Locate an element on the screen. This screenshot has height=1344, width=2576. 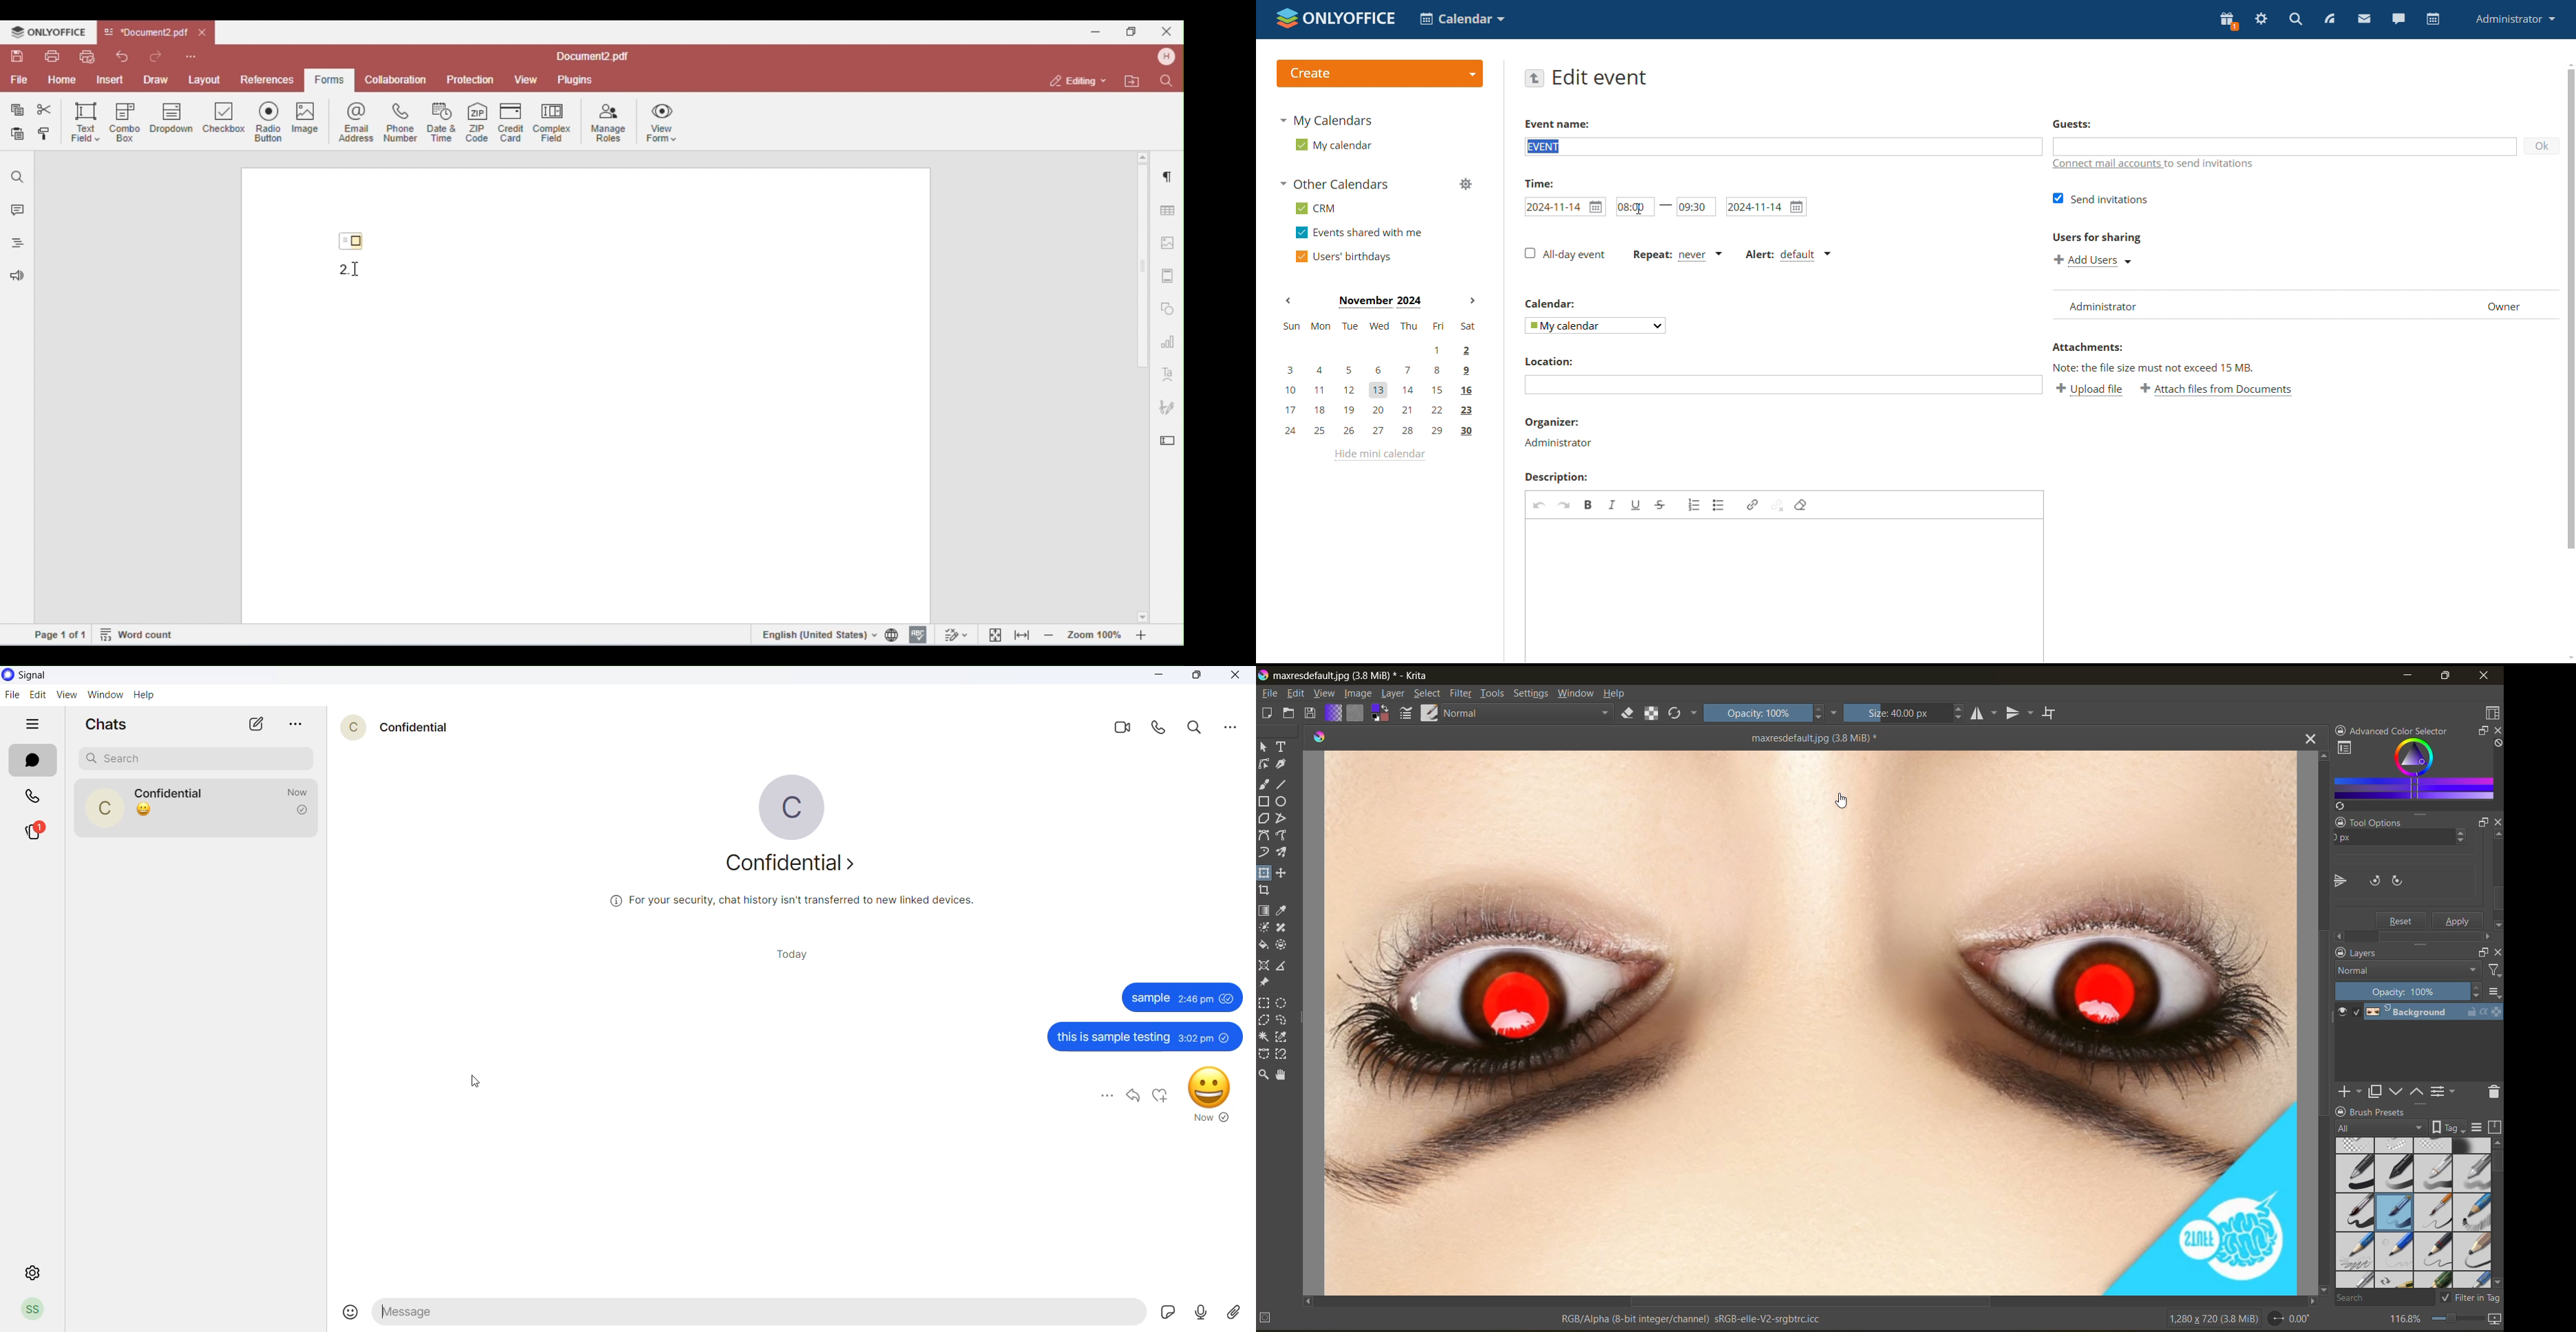
add guests is located at coordinates (2285, 147).